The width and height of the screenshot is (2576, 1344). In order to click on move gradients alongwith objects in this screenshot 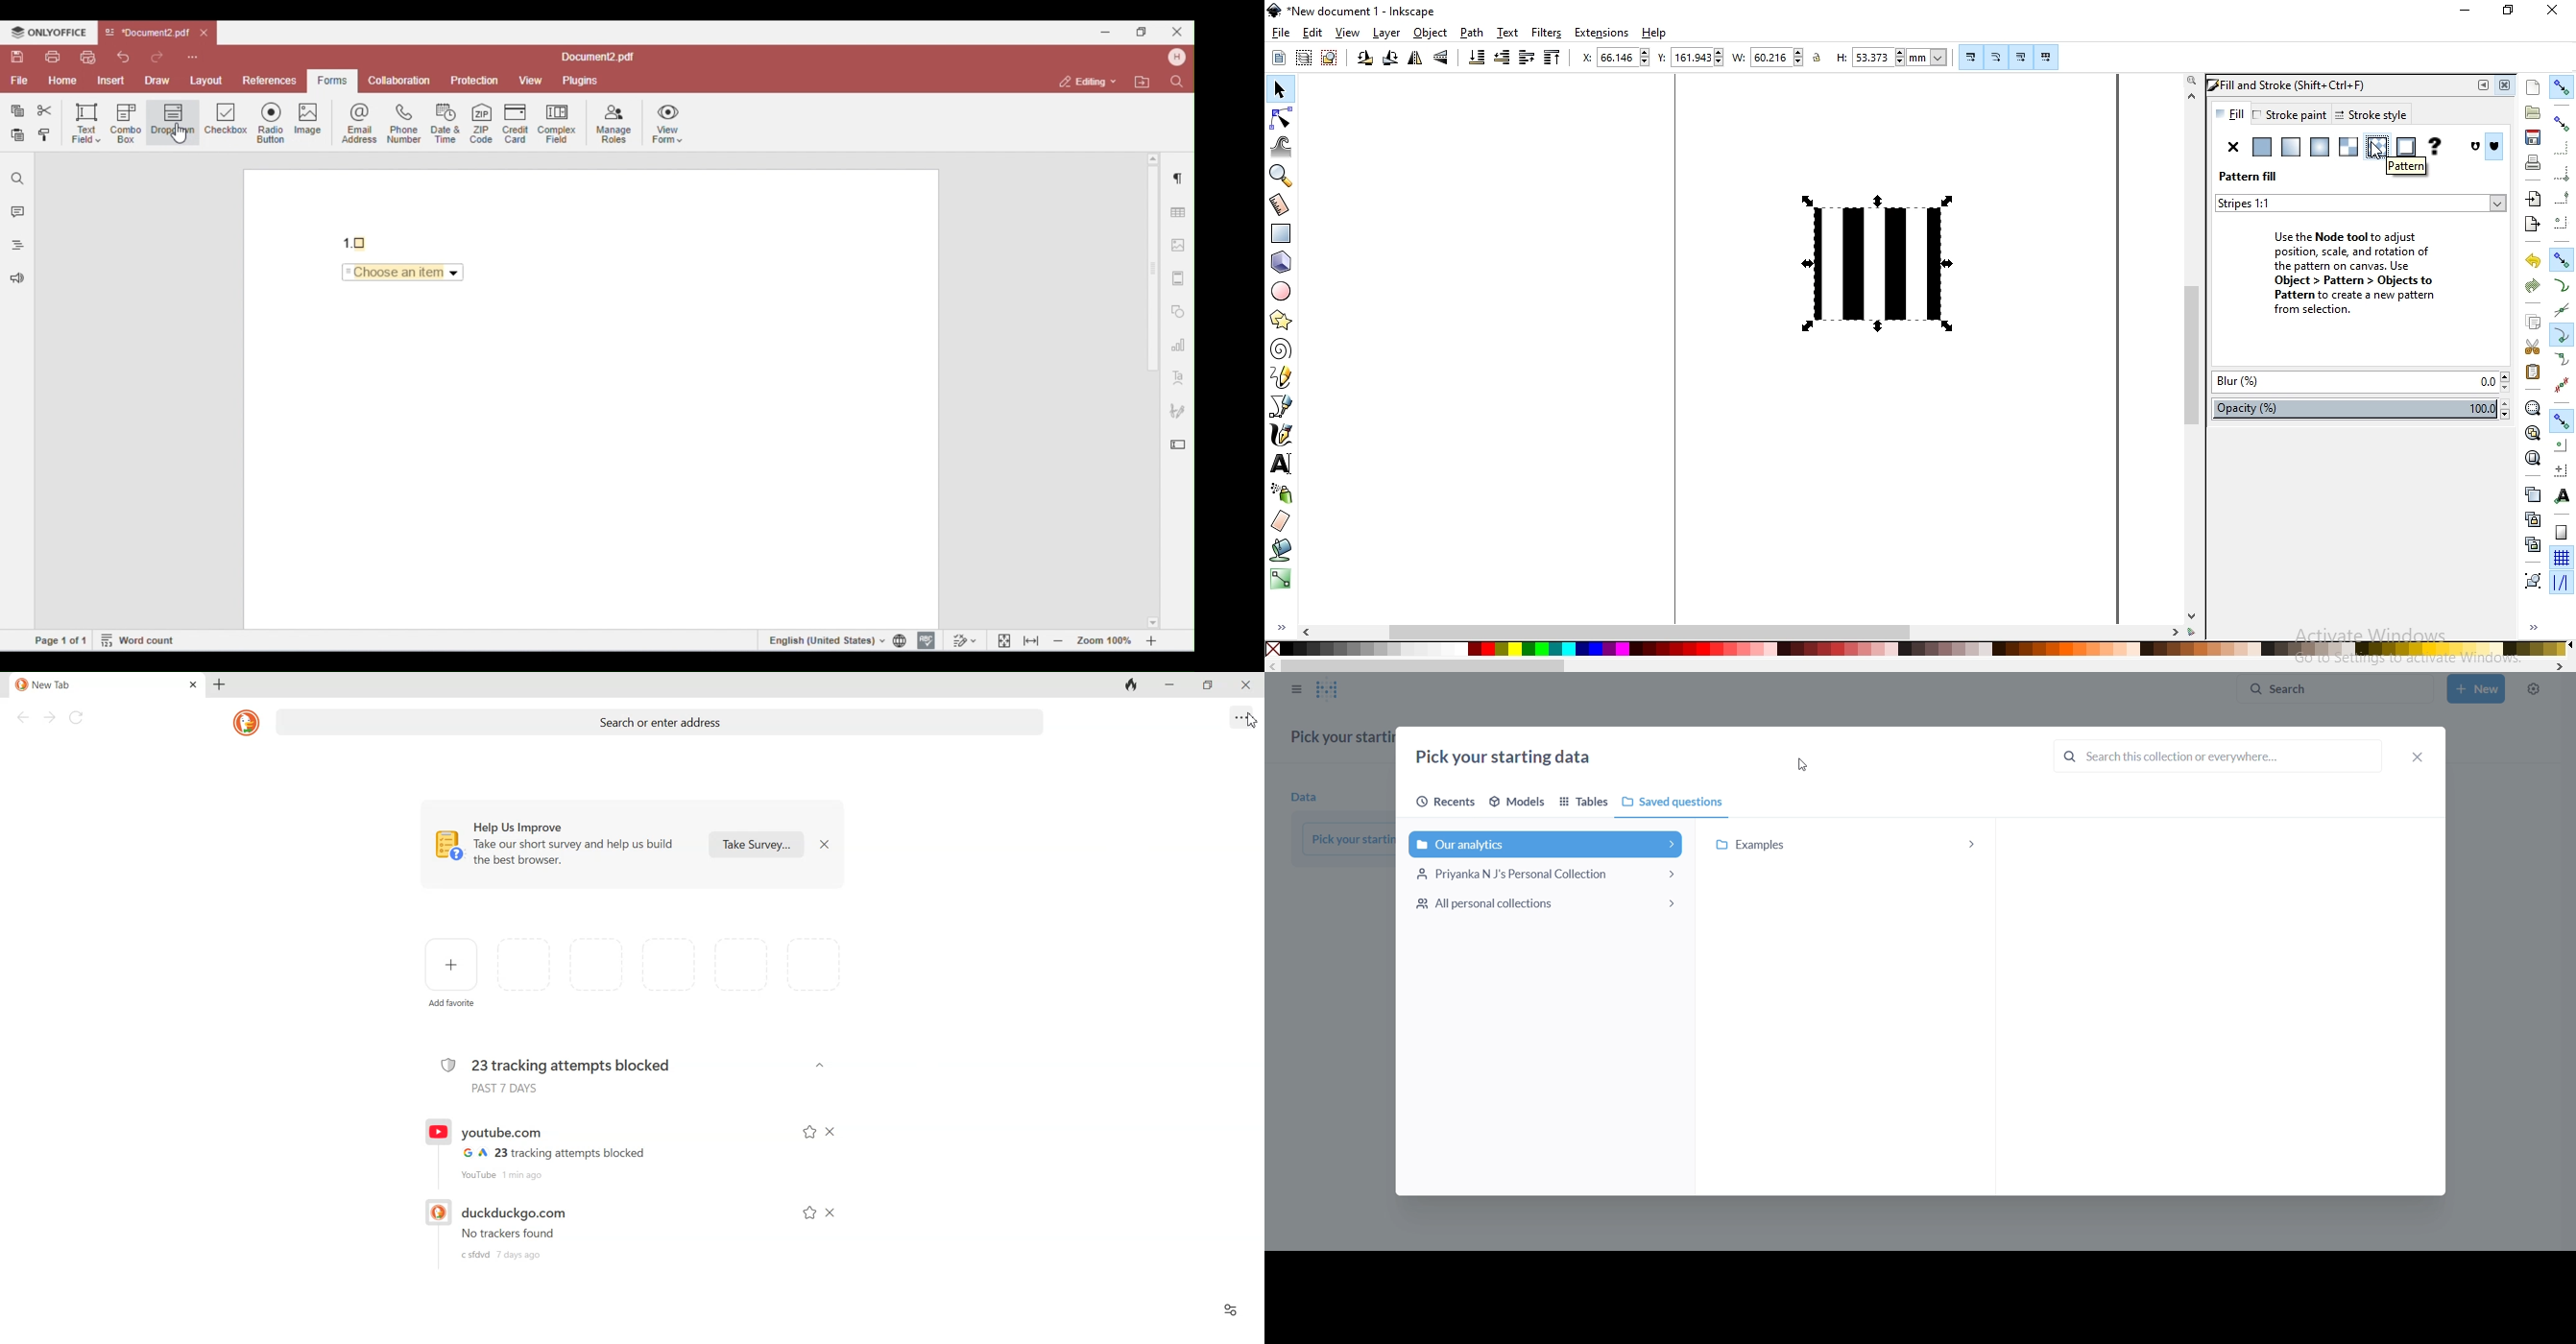, I will do `click(2020, 59)`.